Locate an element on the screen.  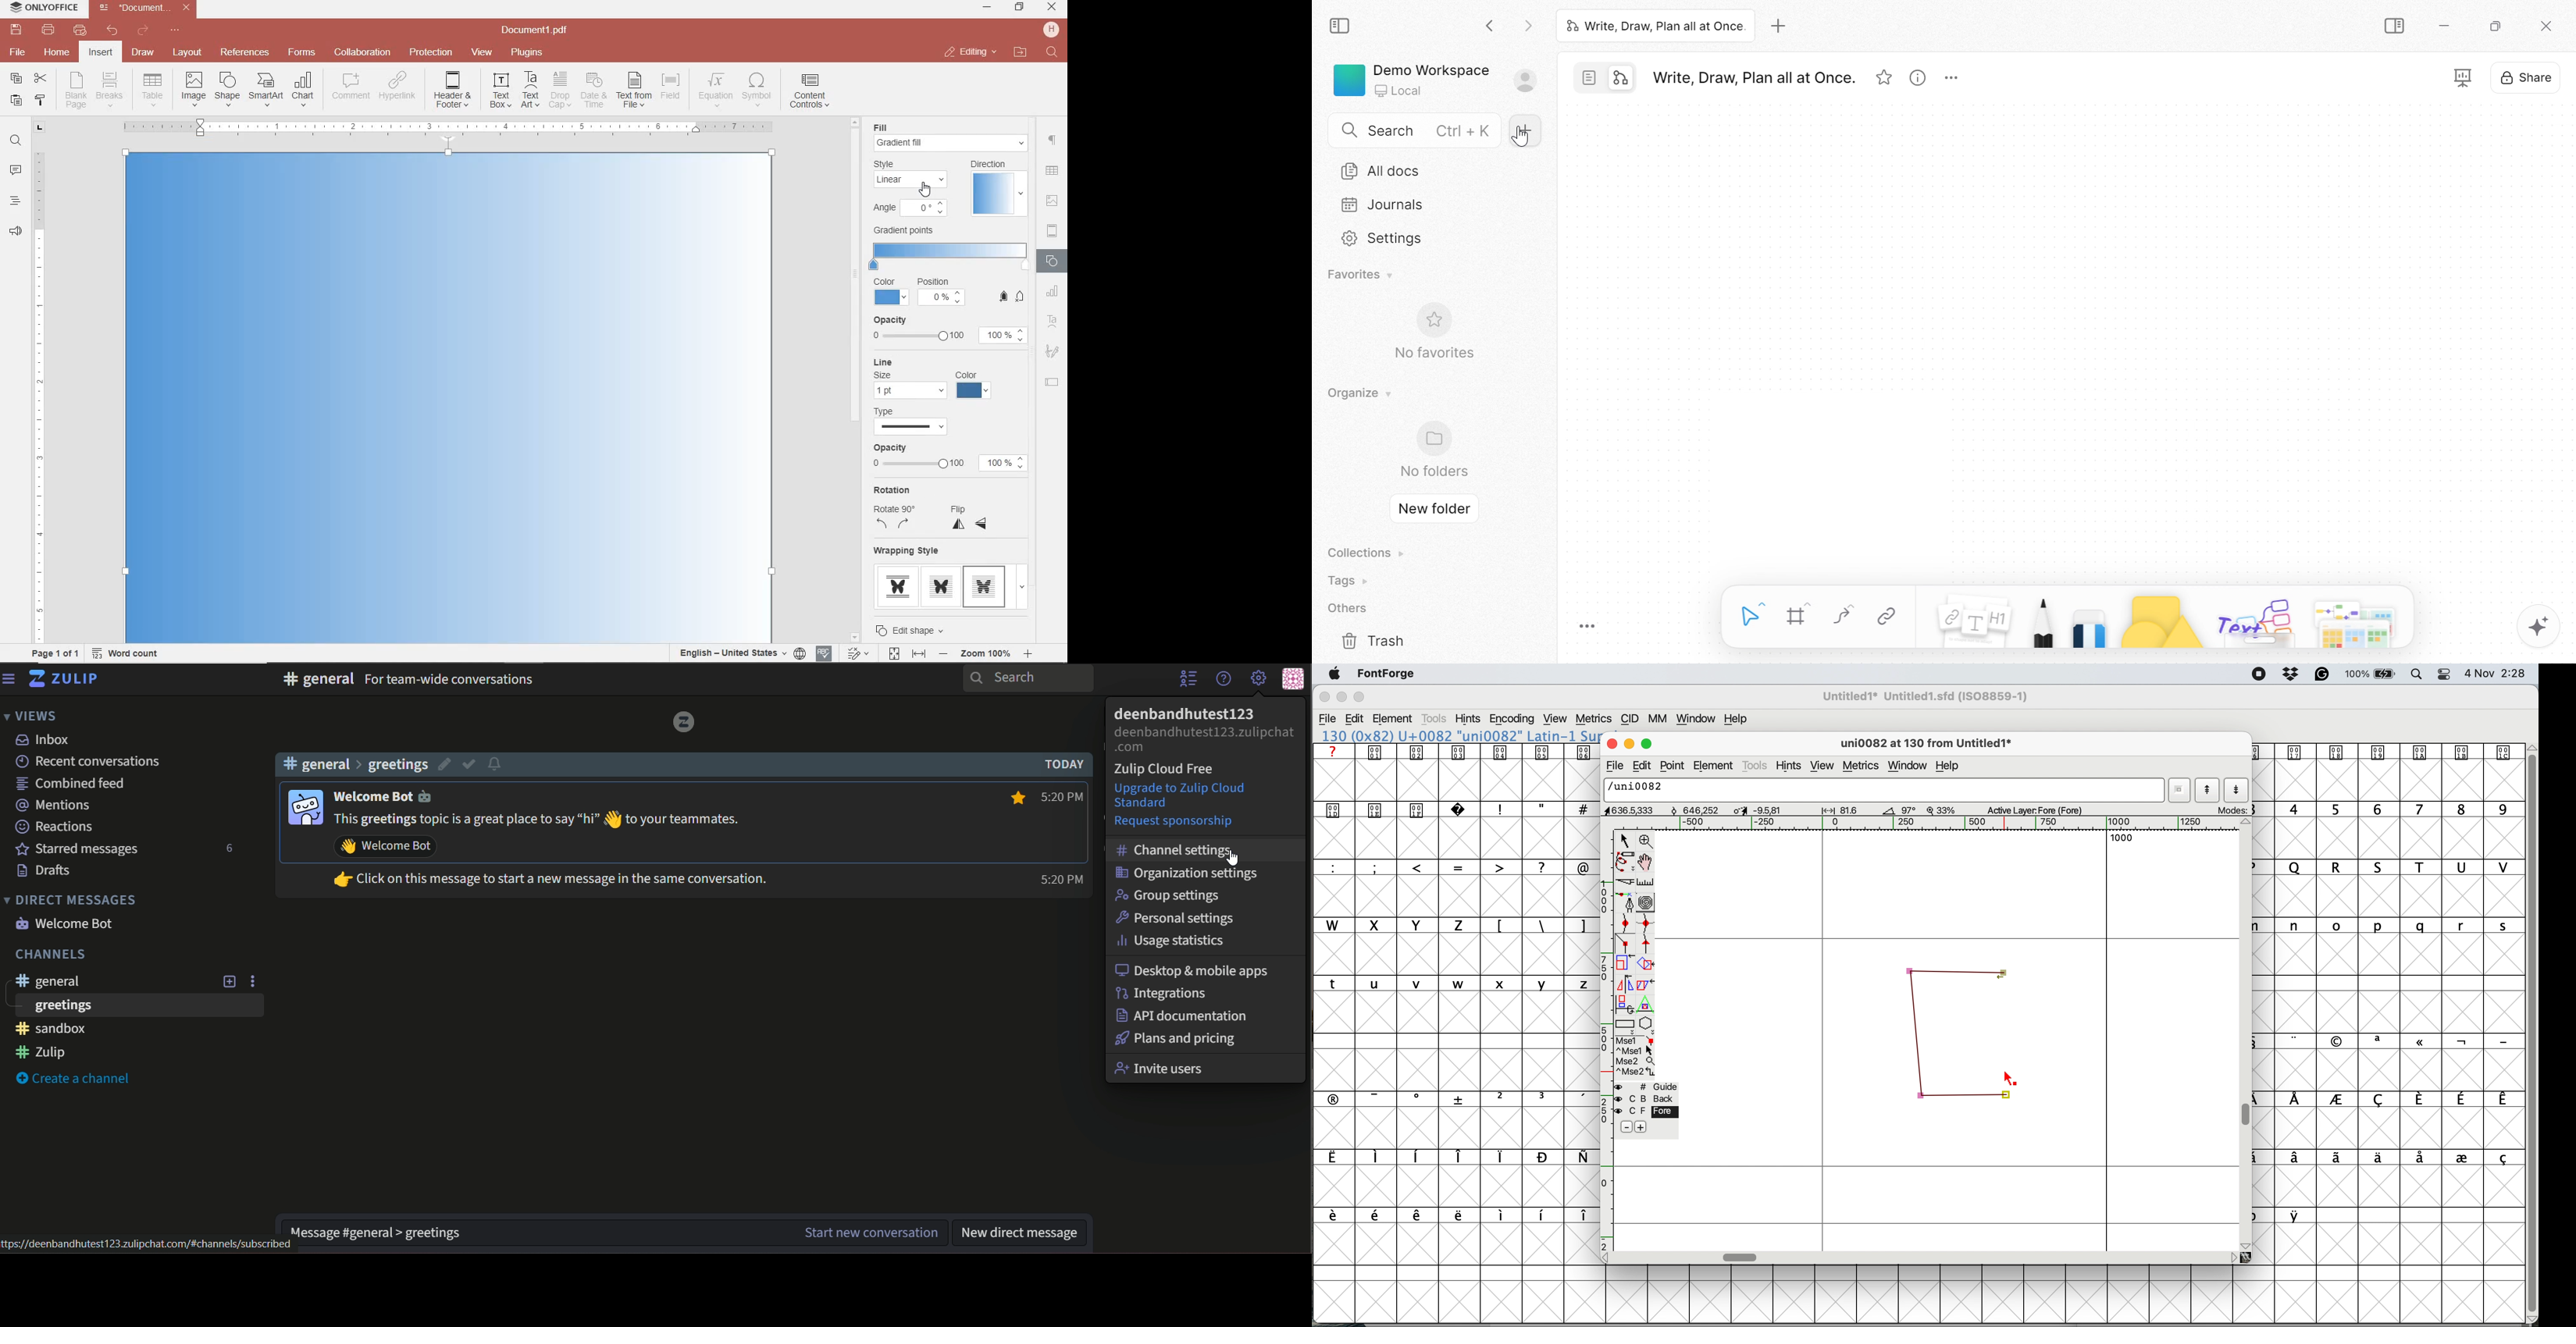
PATTERN is located at coordinates (902, 229).